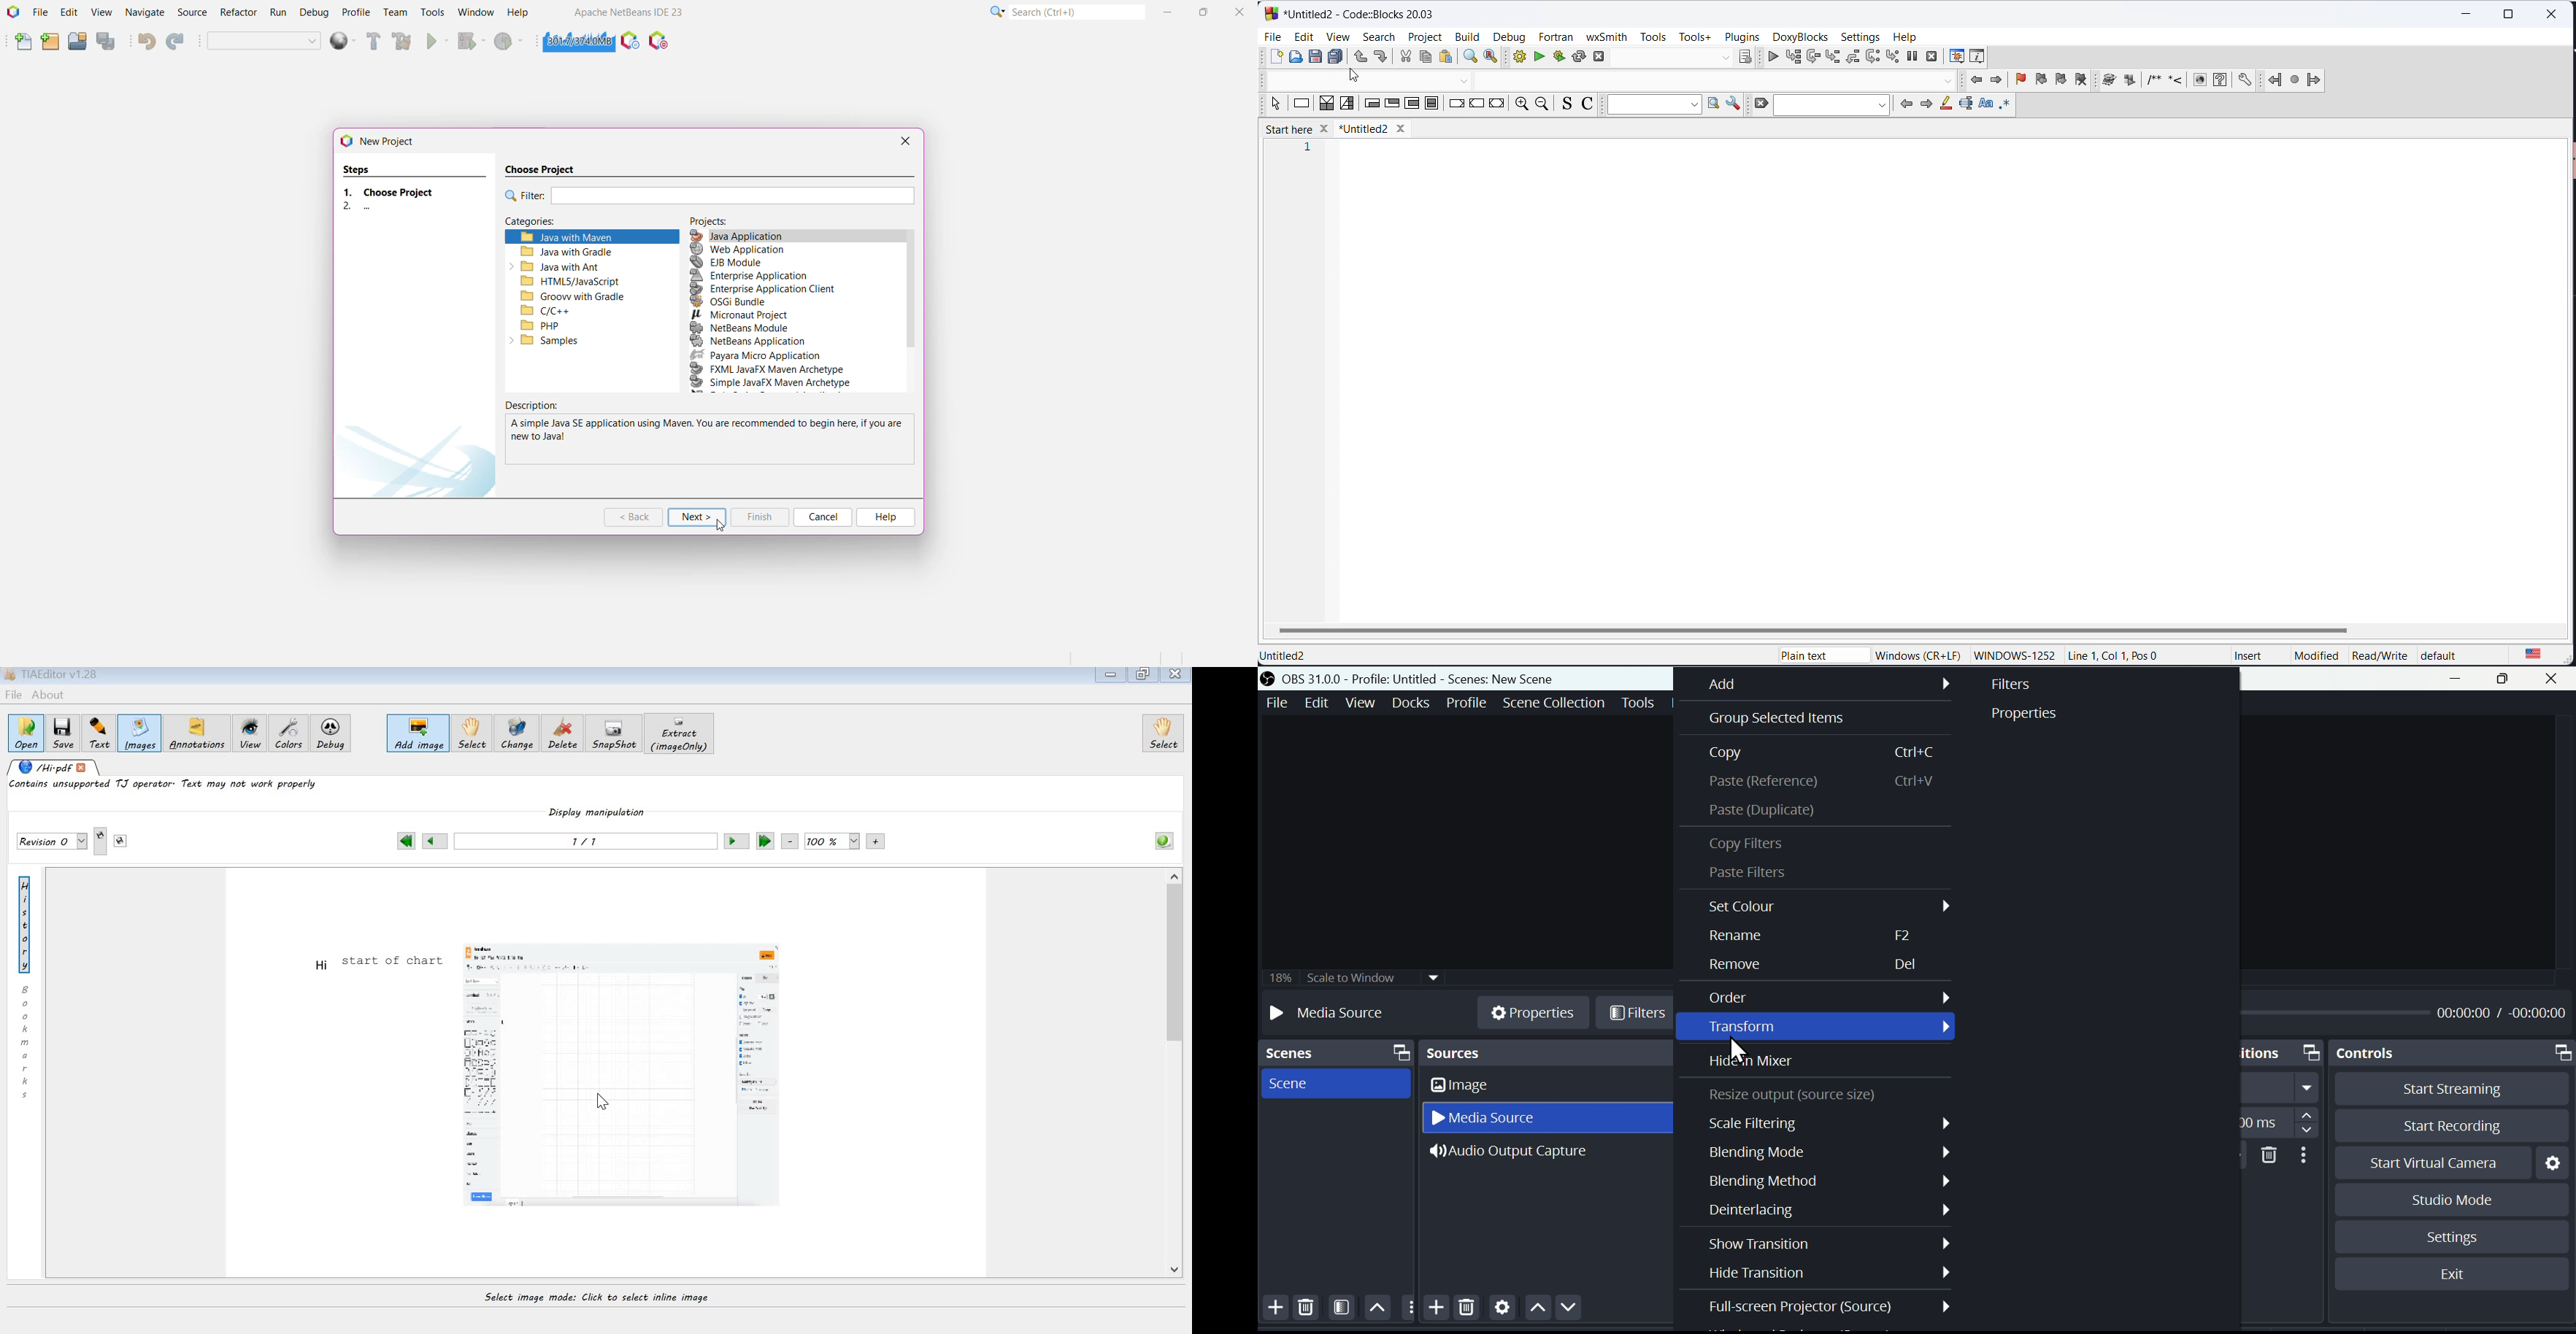 This screenshot has height=1344, width=2576. I want to click on run search, so click(1712, 105).